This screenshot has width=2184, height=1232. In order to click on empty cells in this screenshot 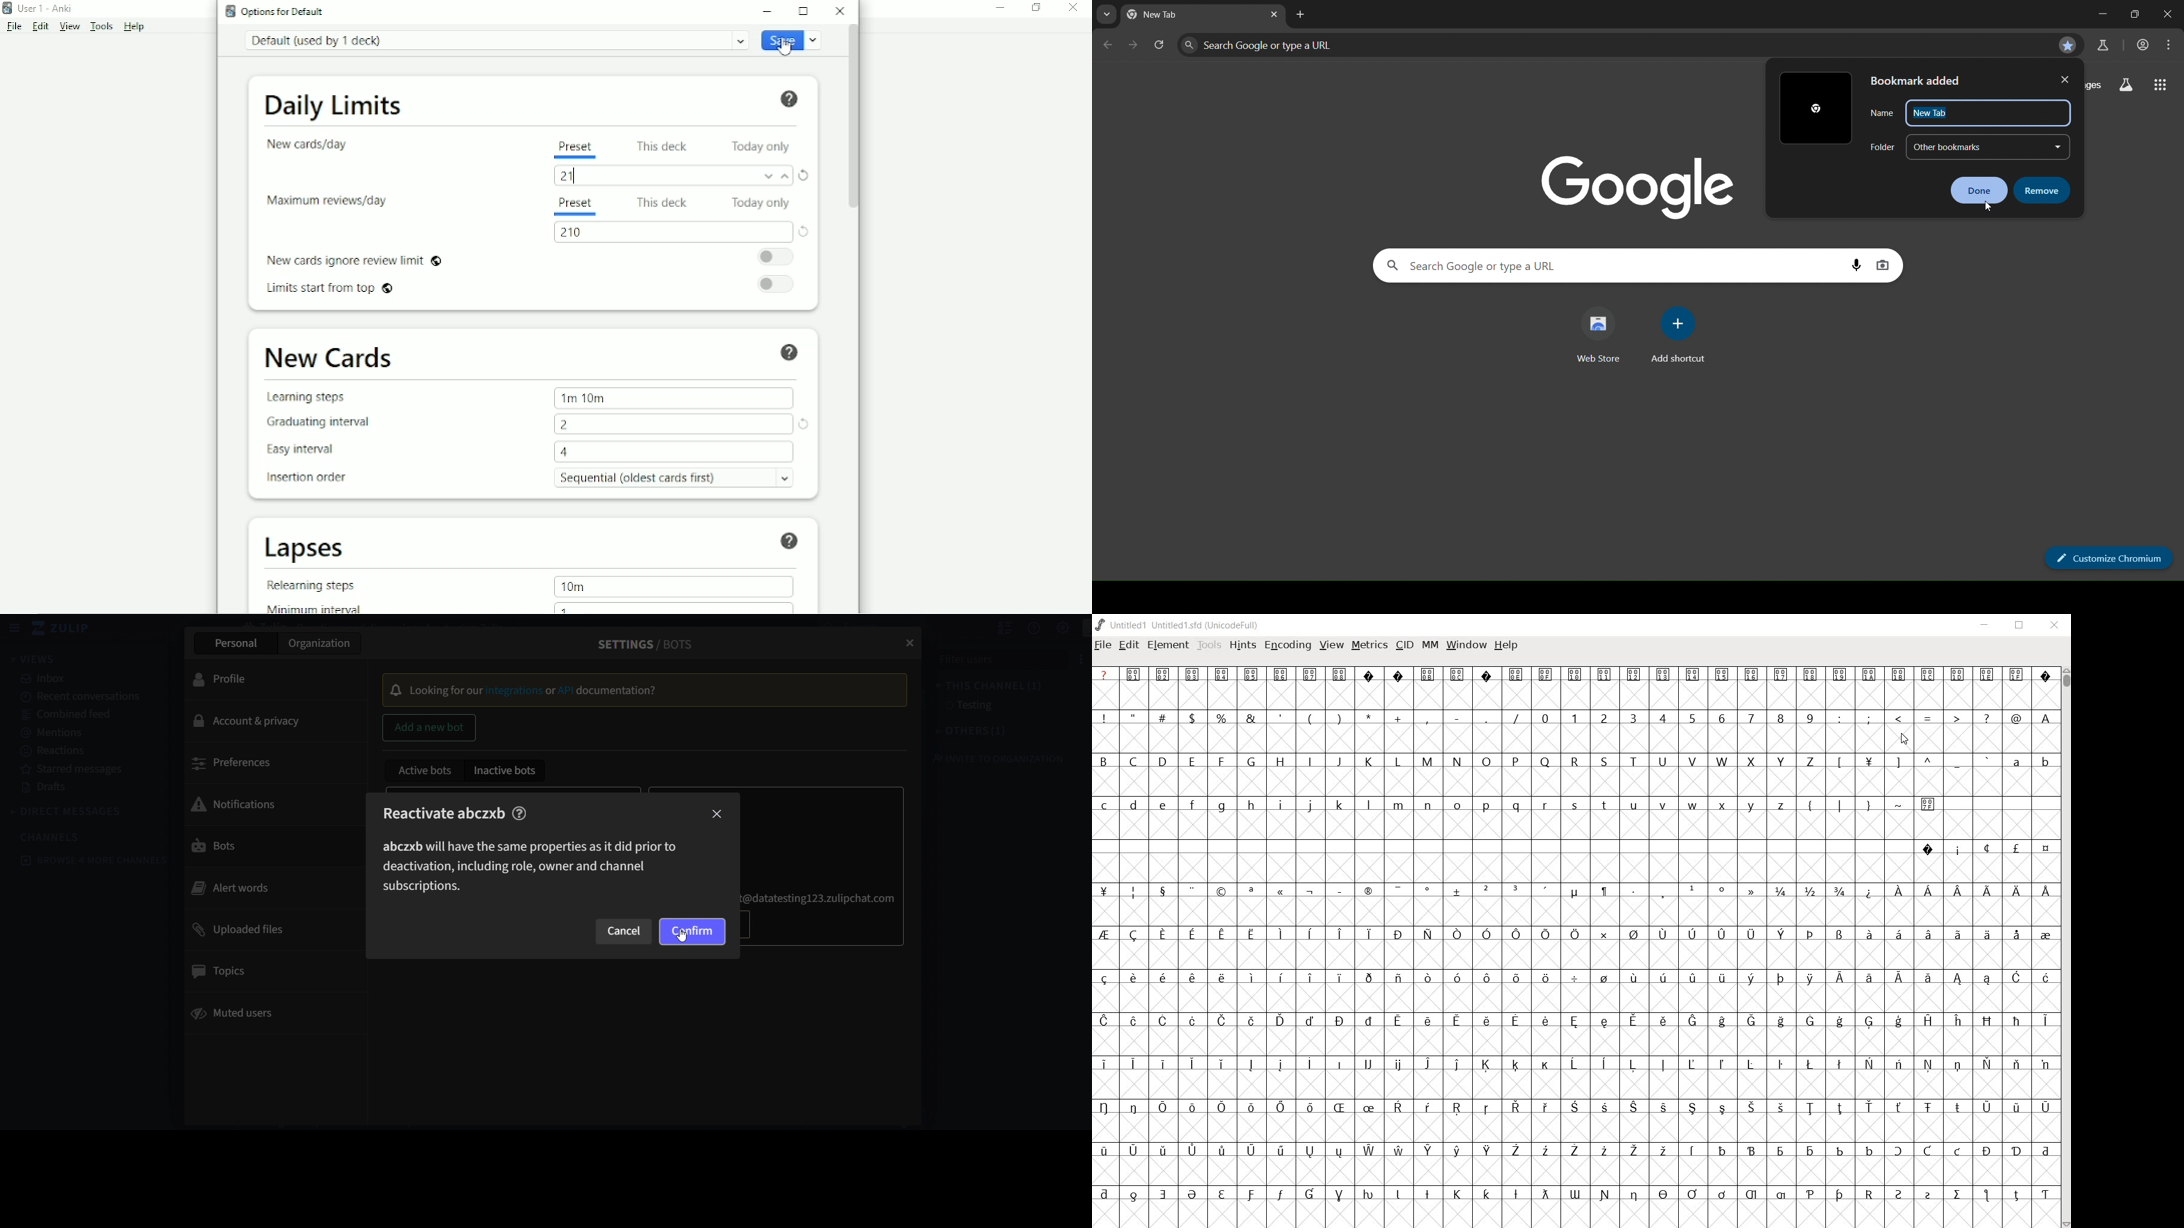, I will do `click(1576, 1085)`.